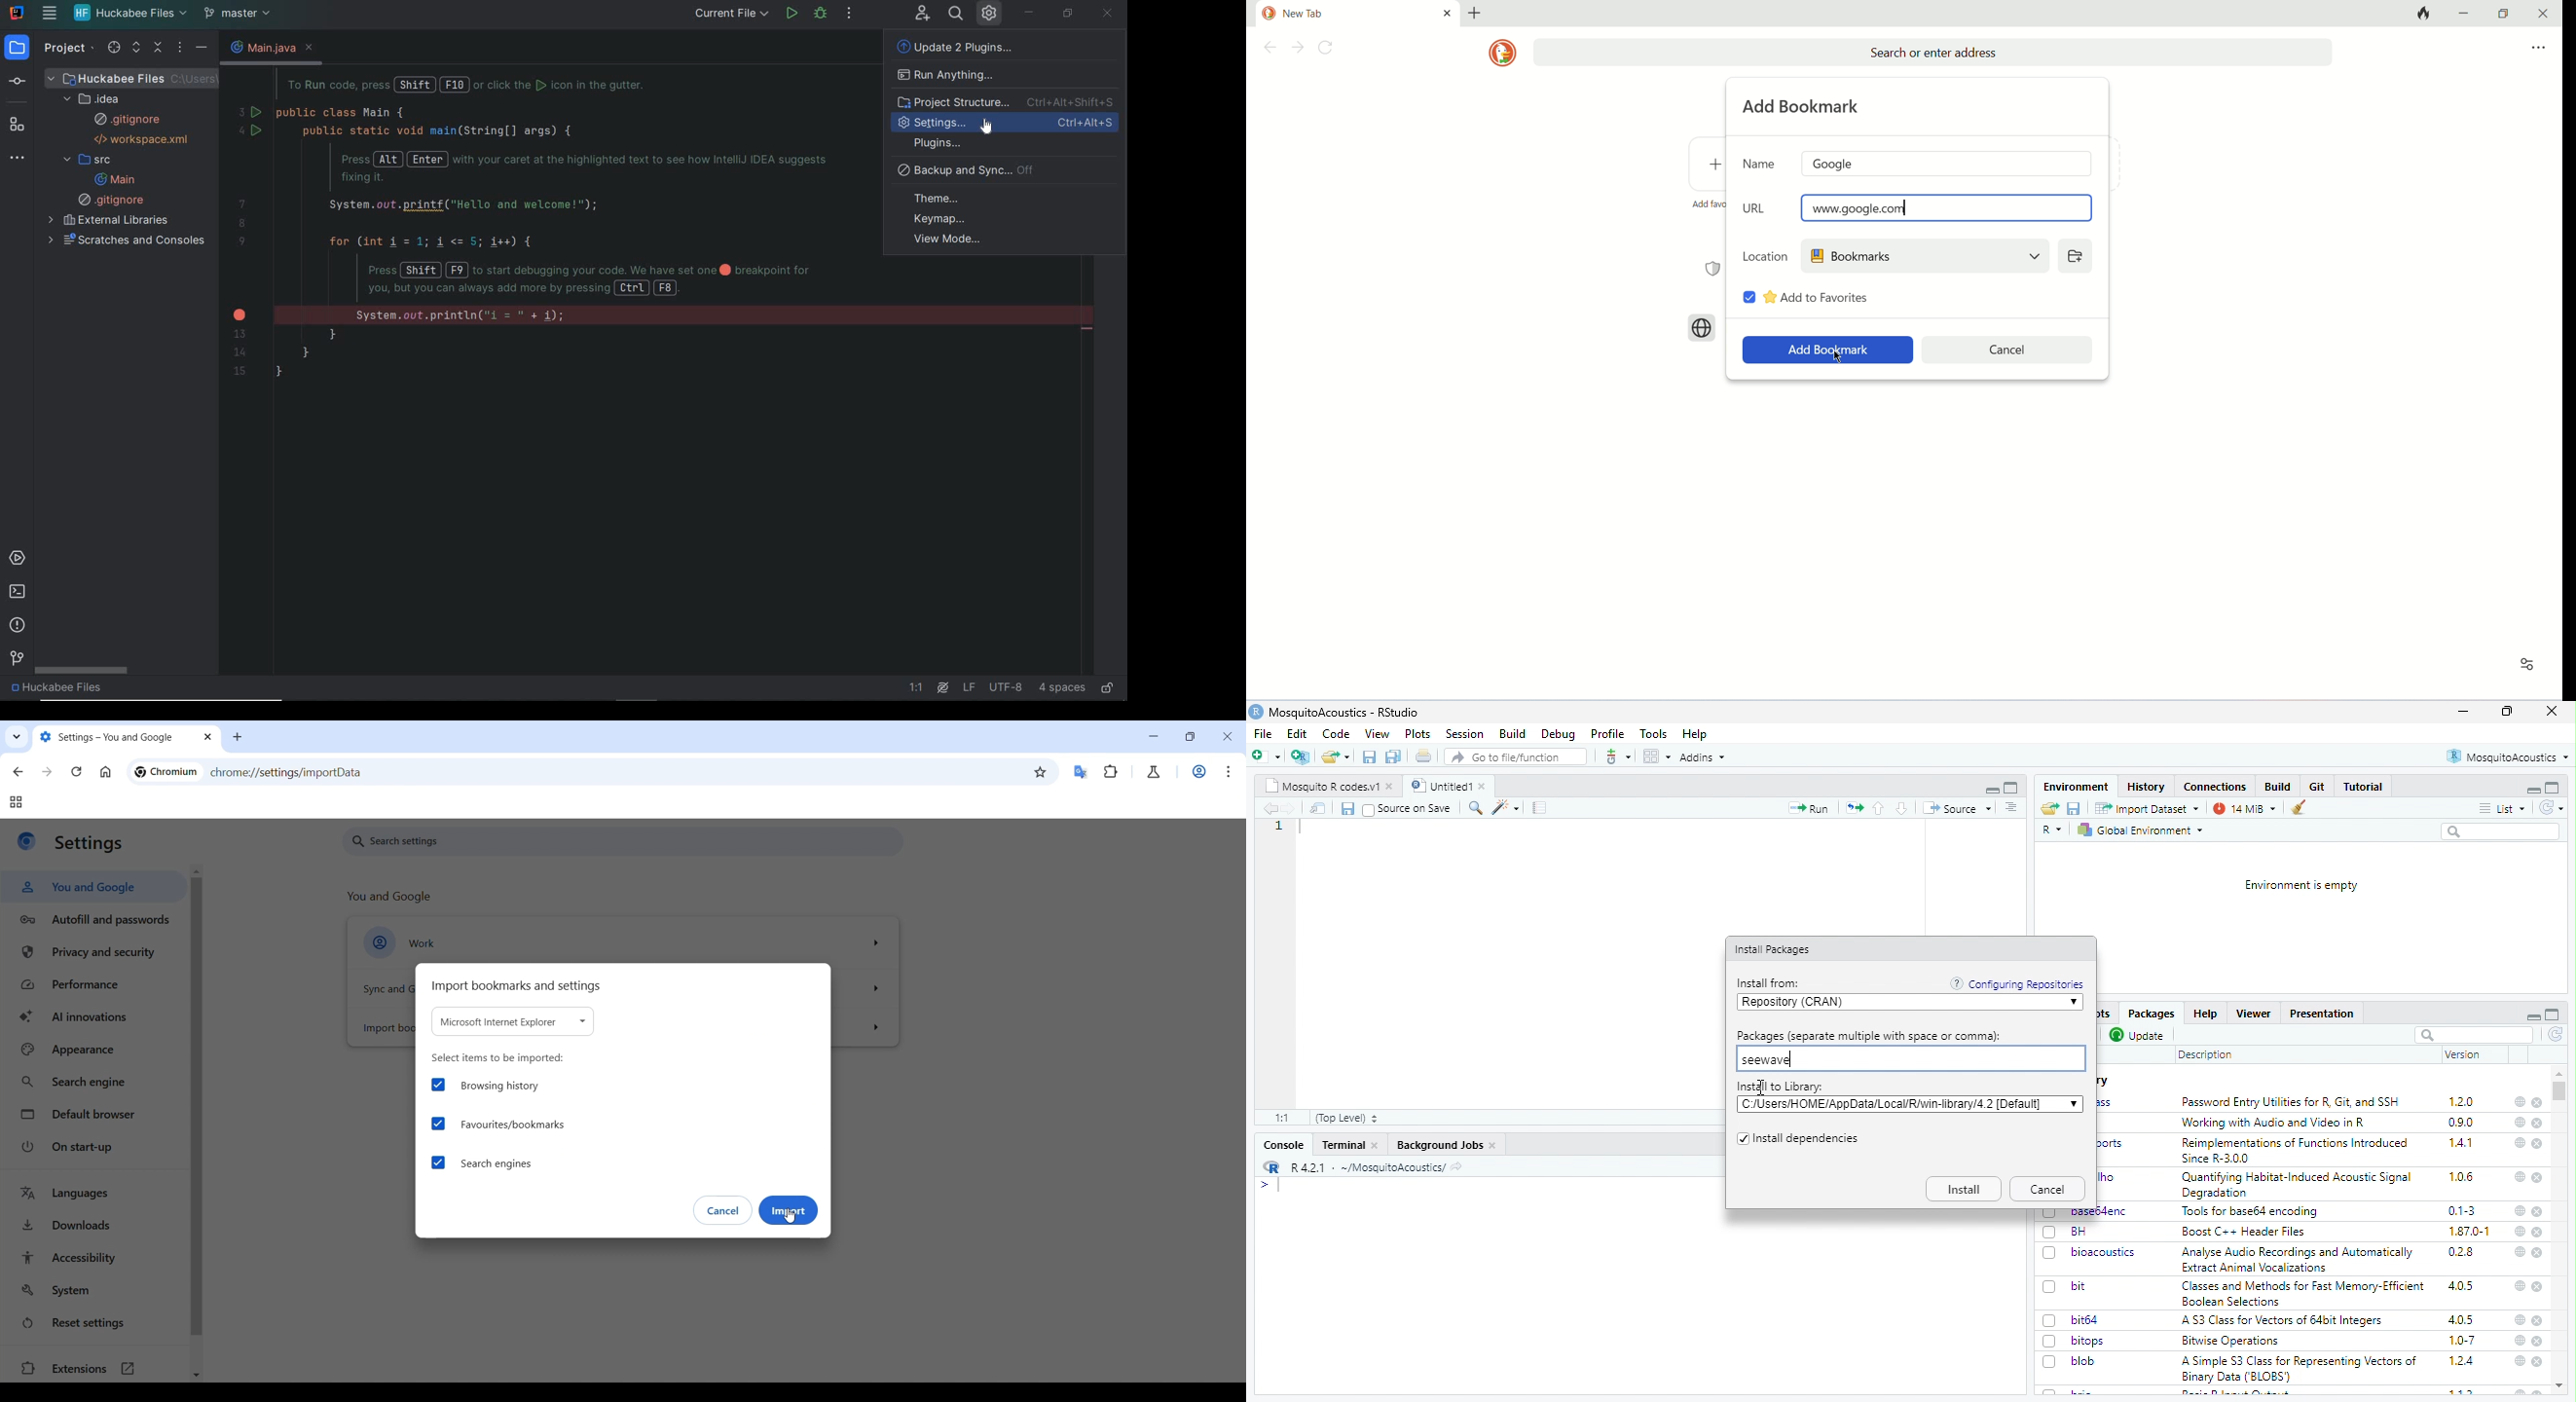  I want to click on MosquitoAcoustics - RStudio, so click(1344, 713).